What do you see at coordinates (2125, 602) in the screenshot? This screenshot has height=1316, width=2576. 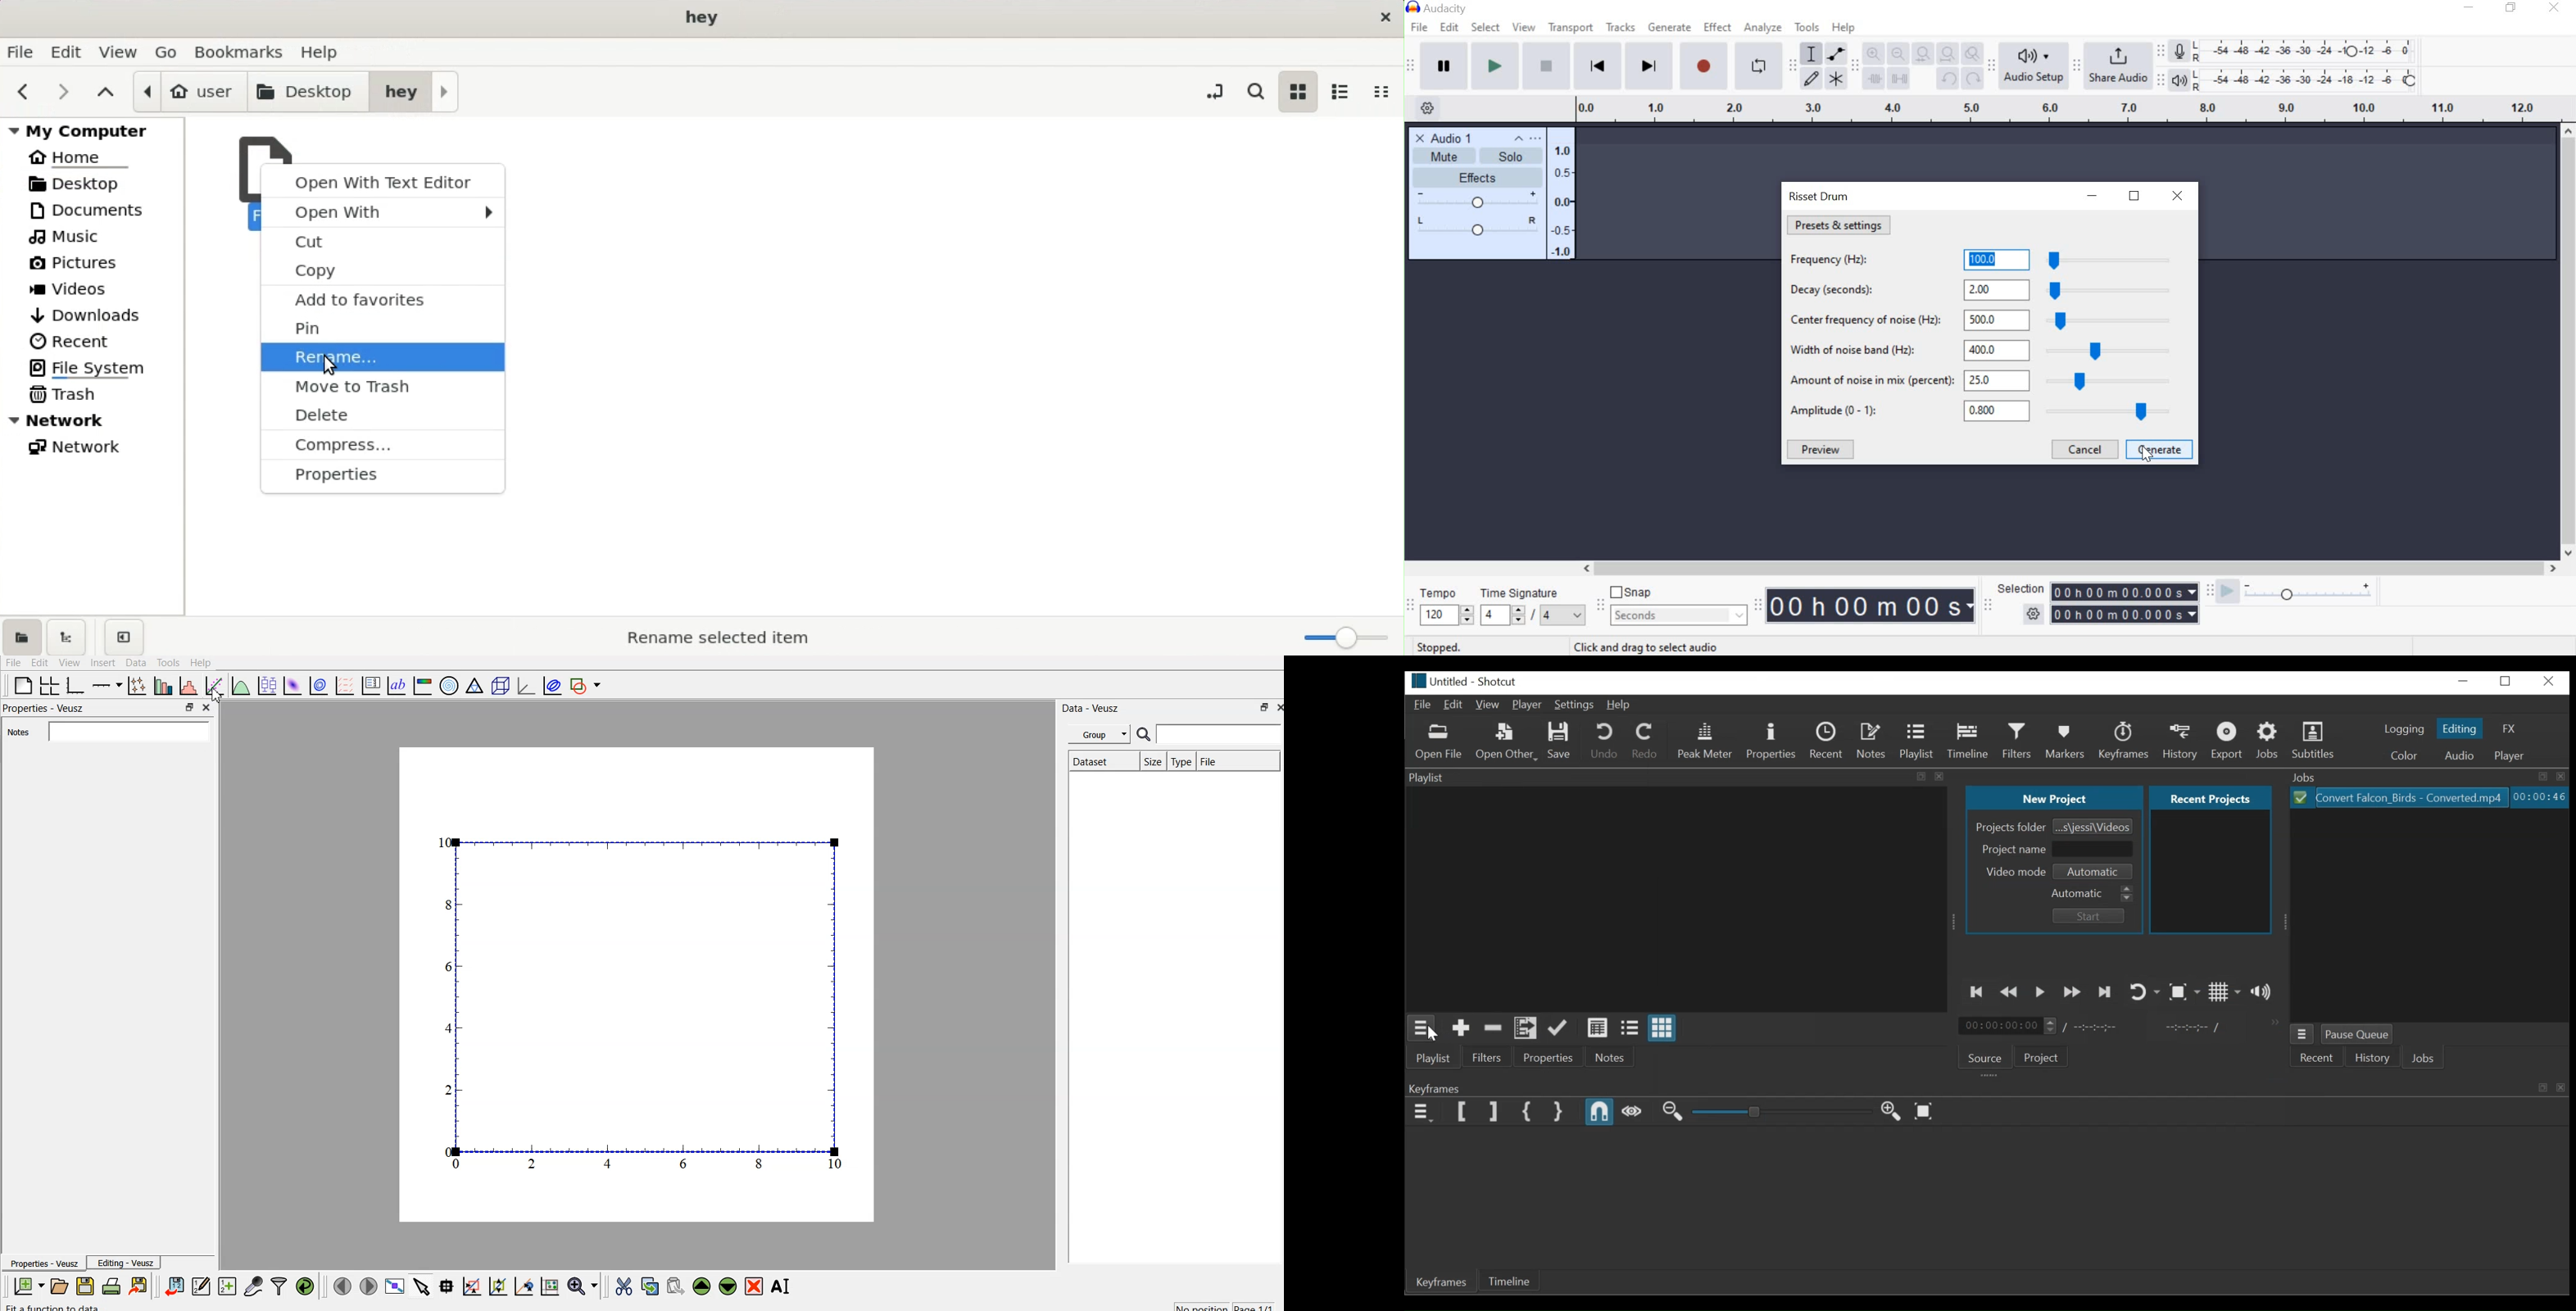 I see `selection time` at bounding box center [2125, 602].